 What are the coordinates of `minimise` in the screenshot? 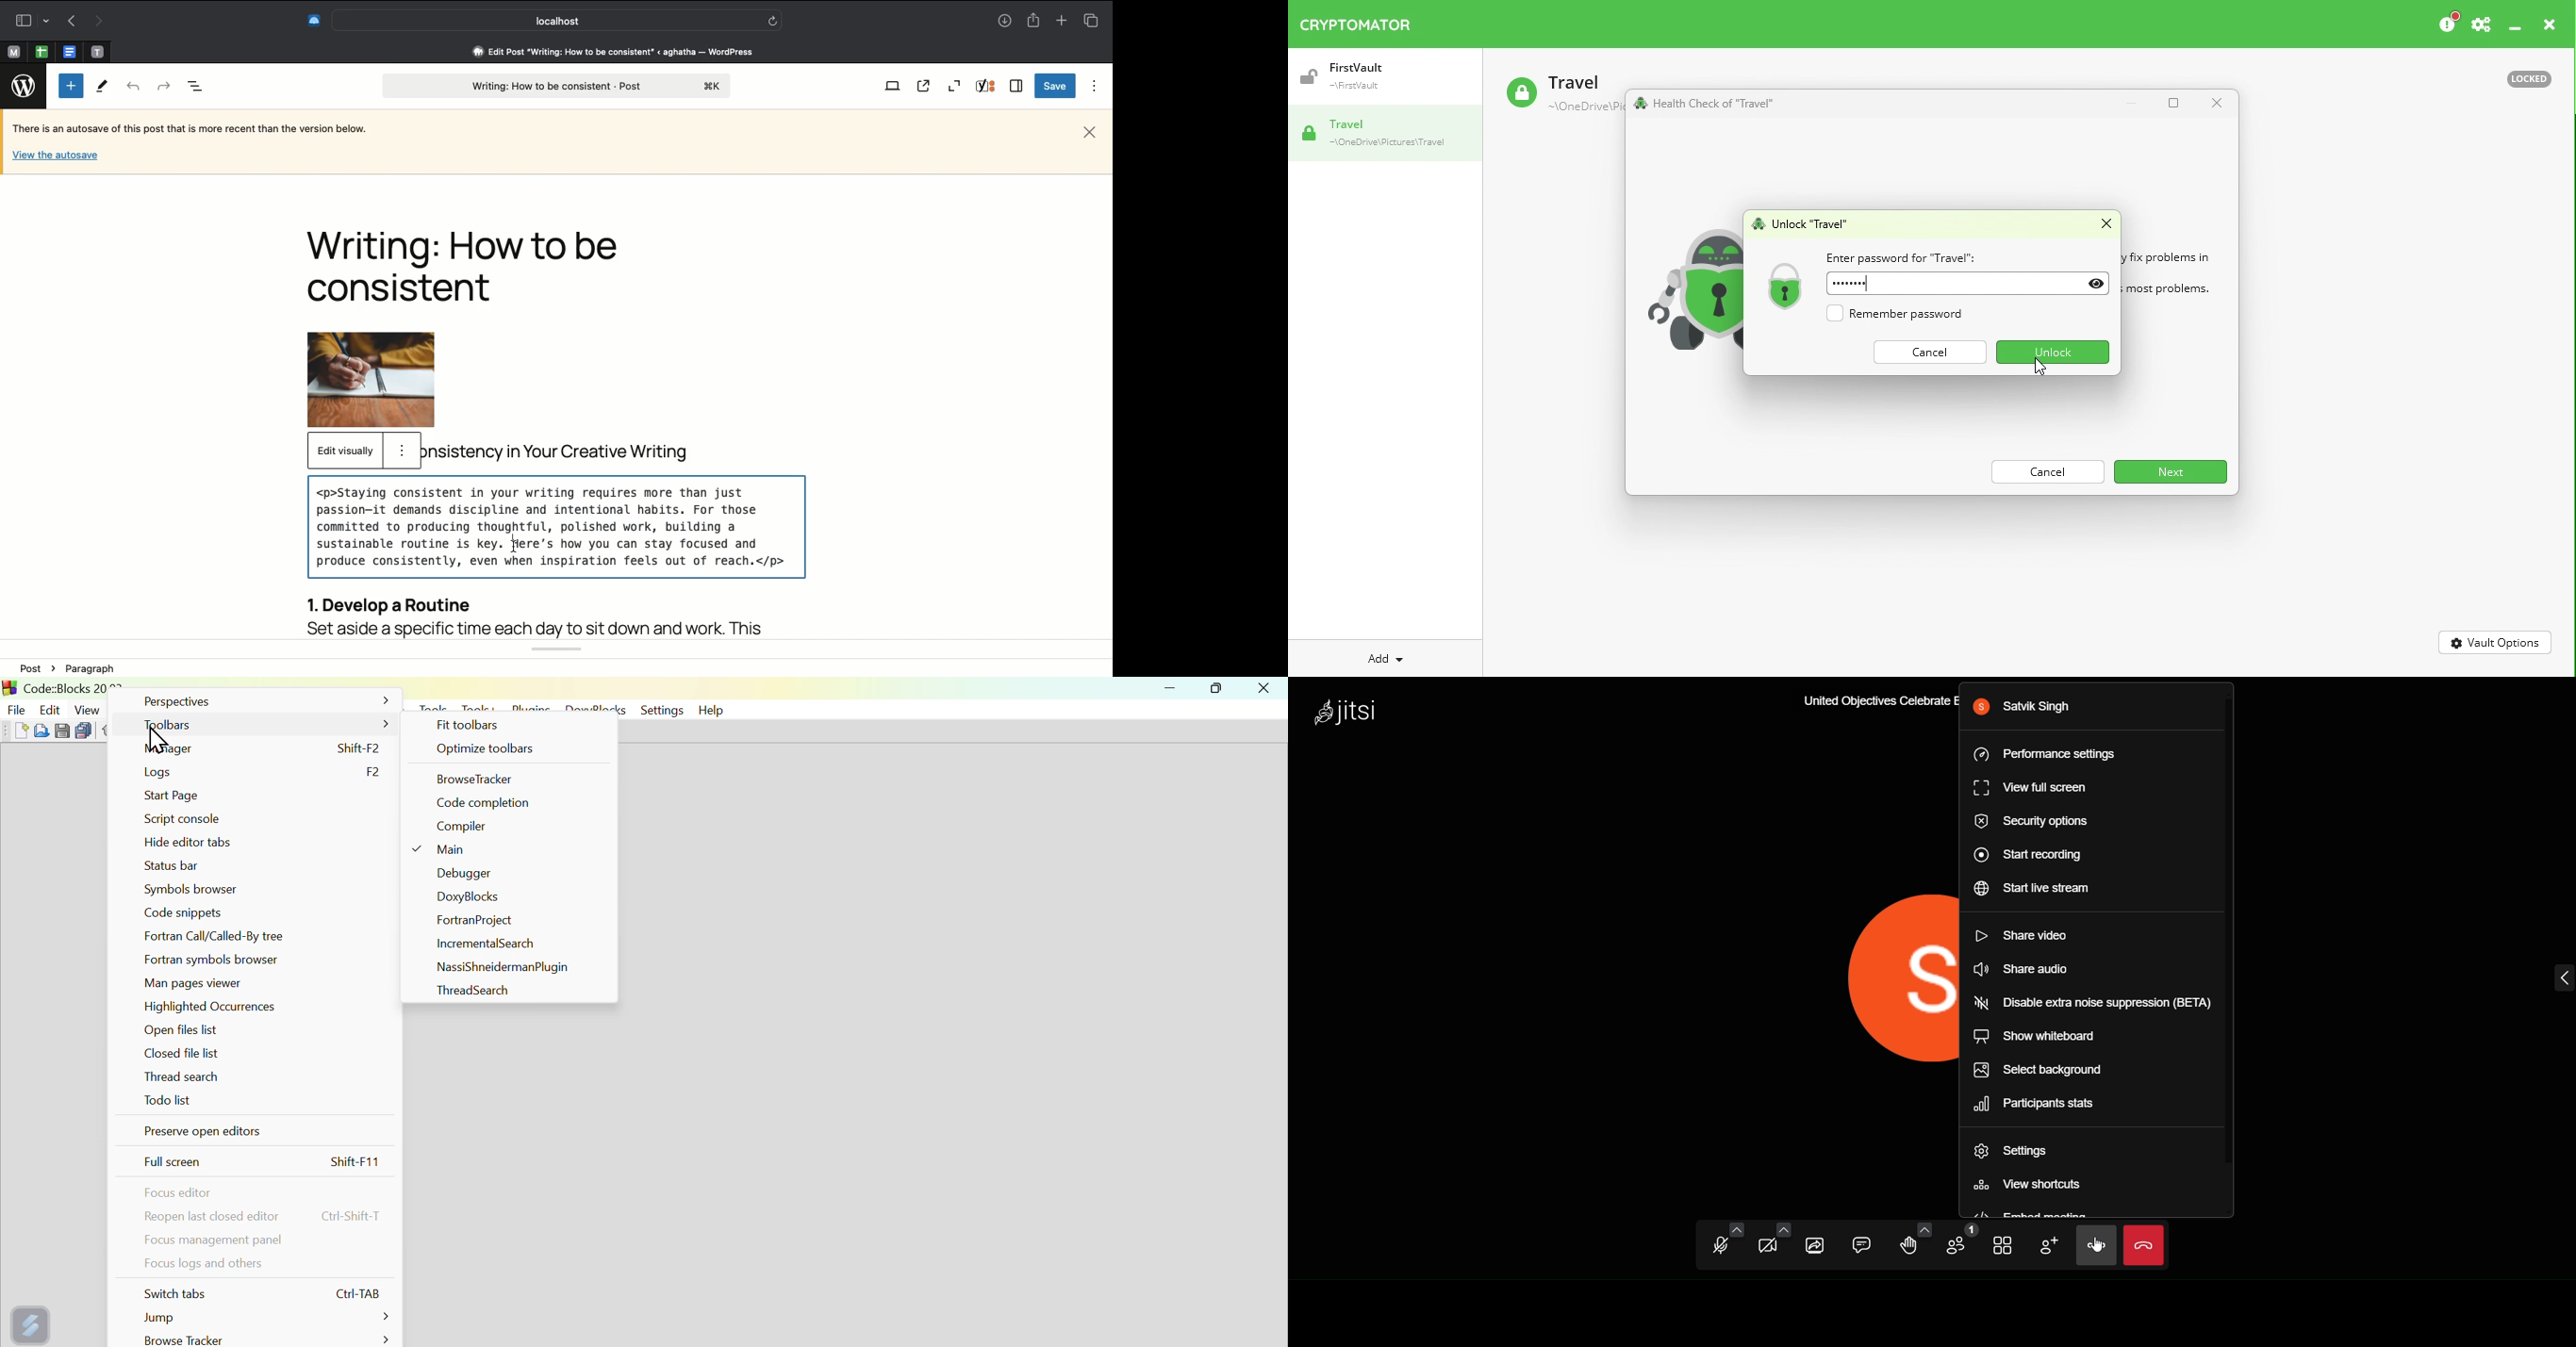 It's located at (1172, 690).